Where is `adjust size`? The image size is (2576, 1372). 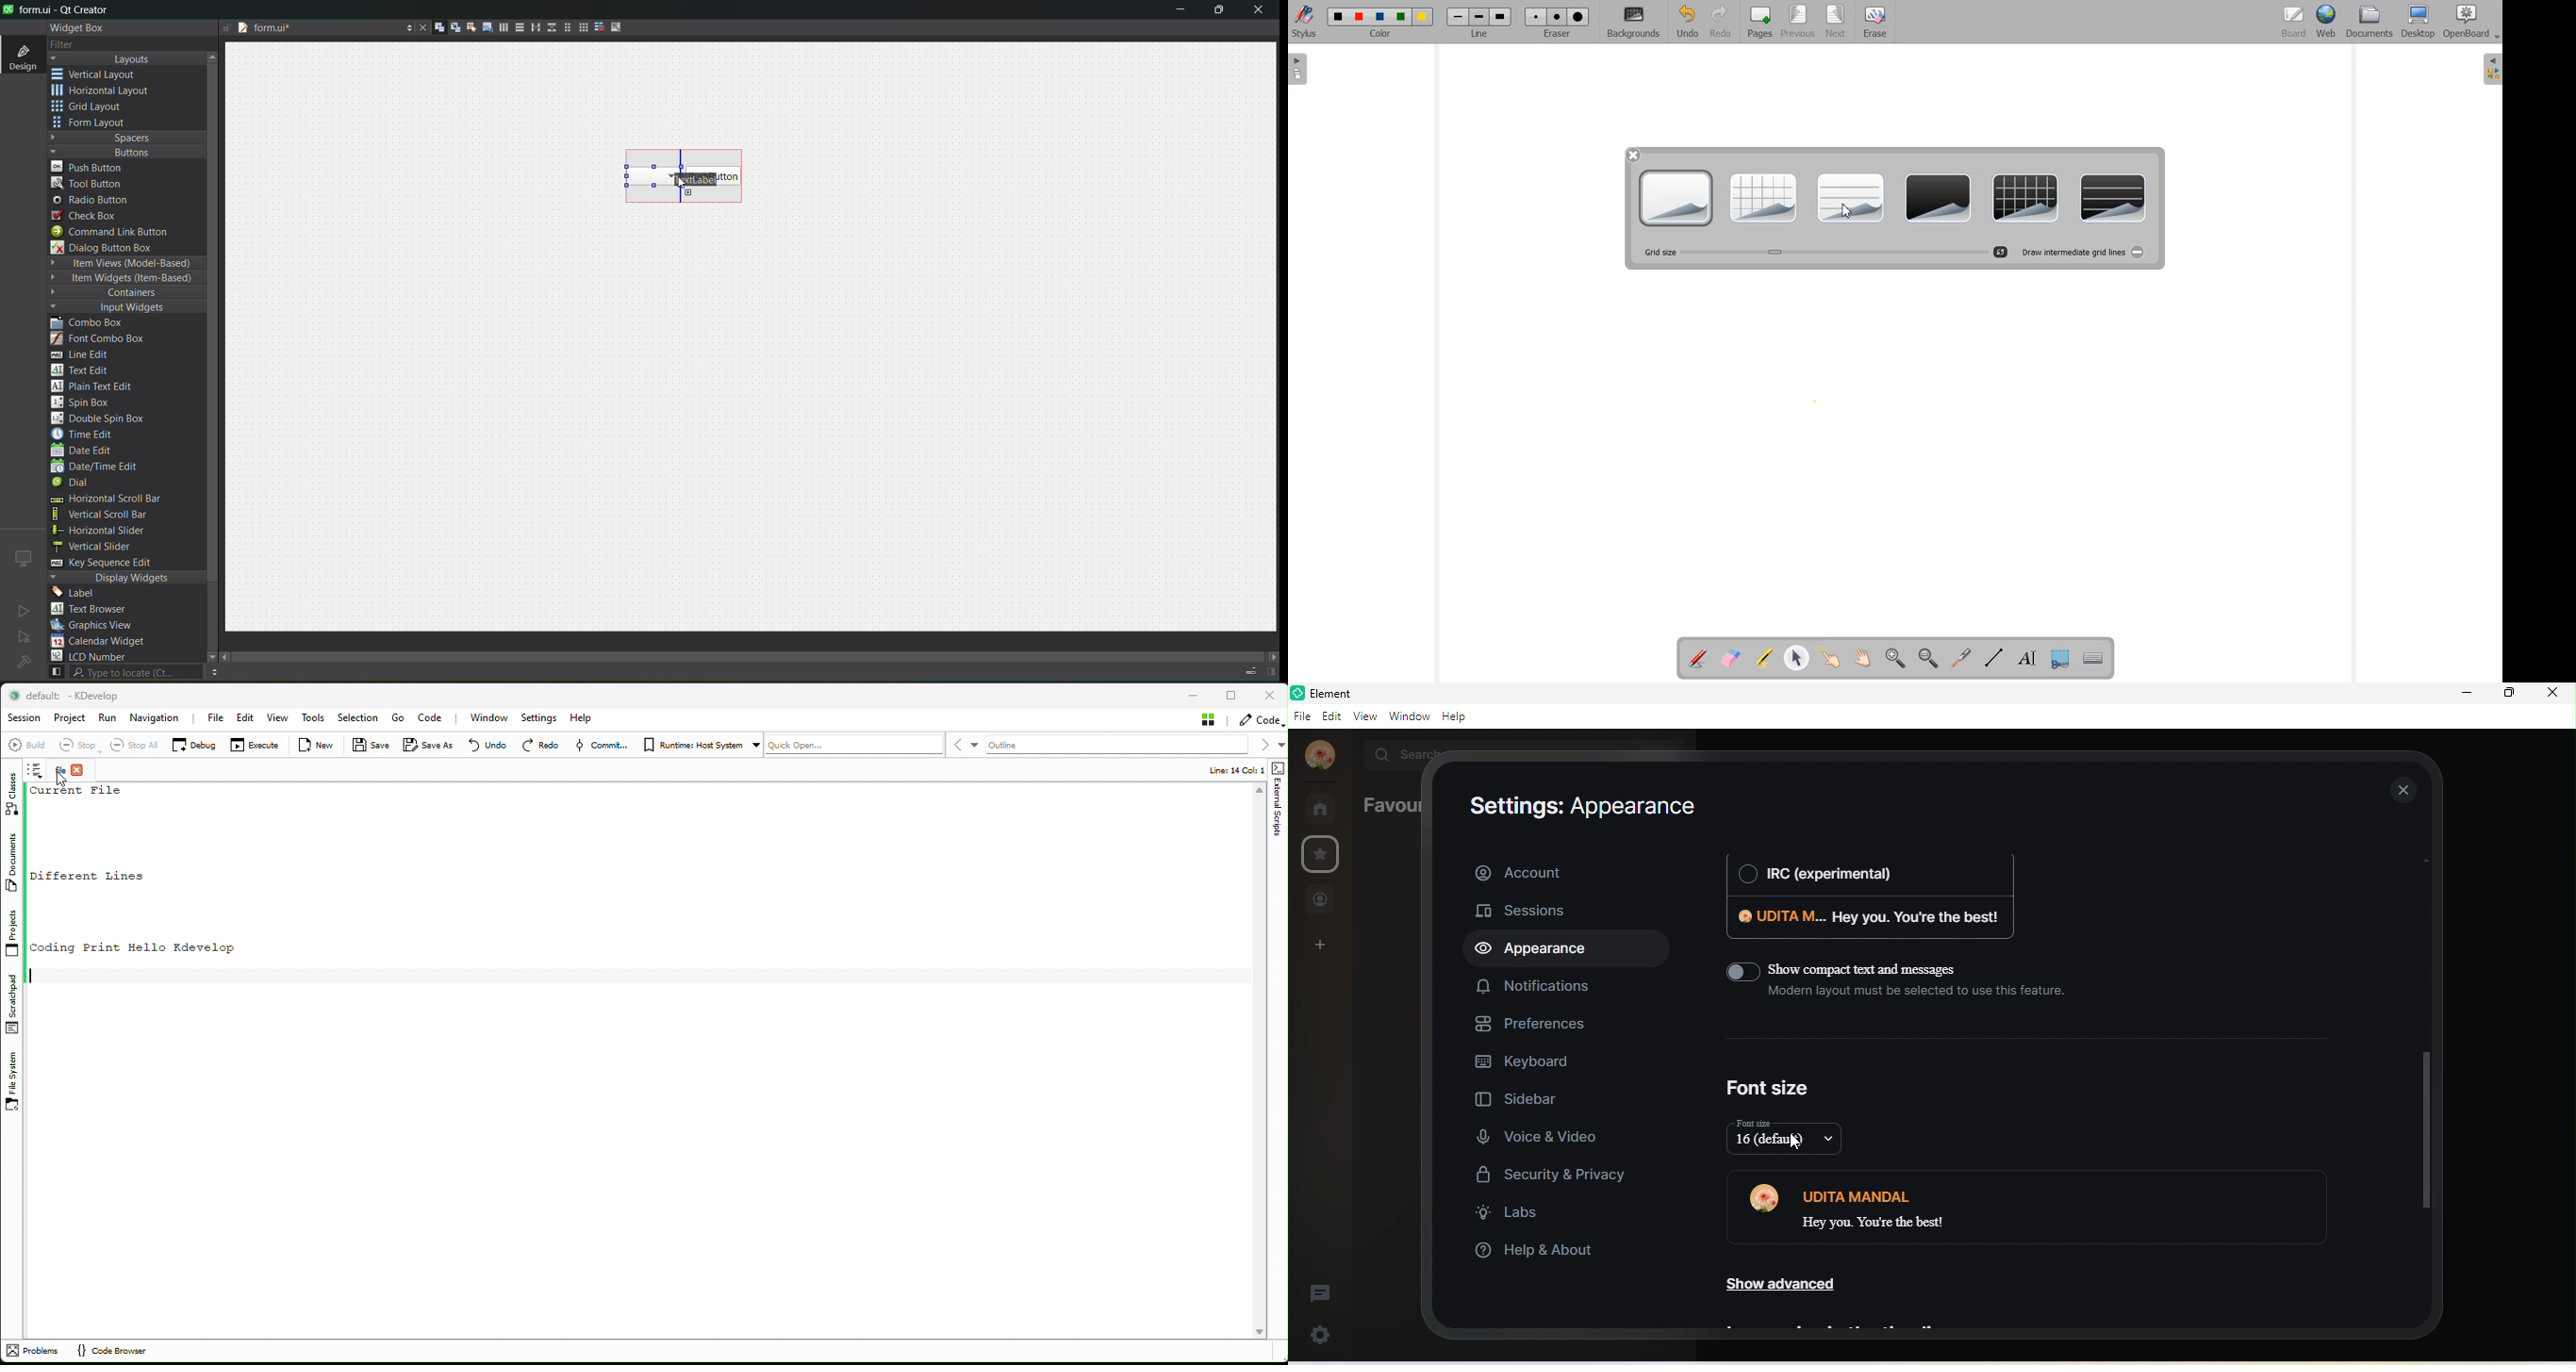
adjust size is located at coordinates (619, 27).